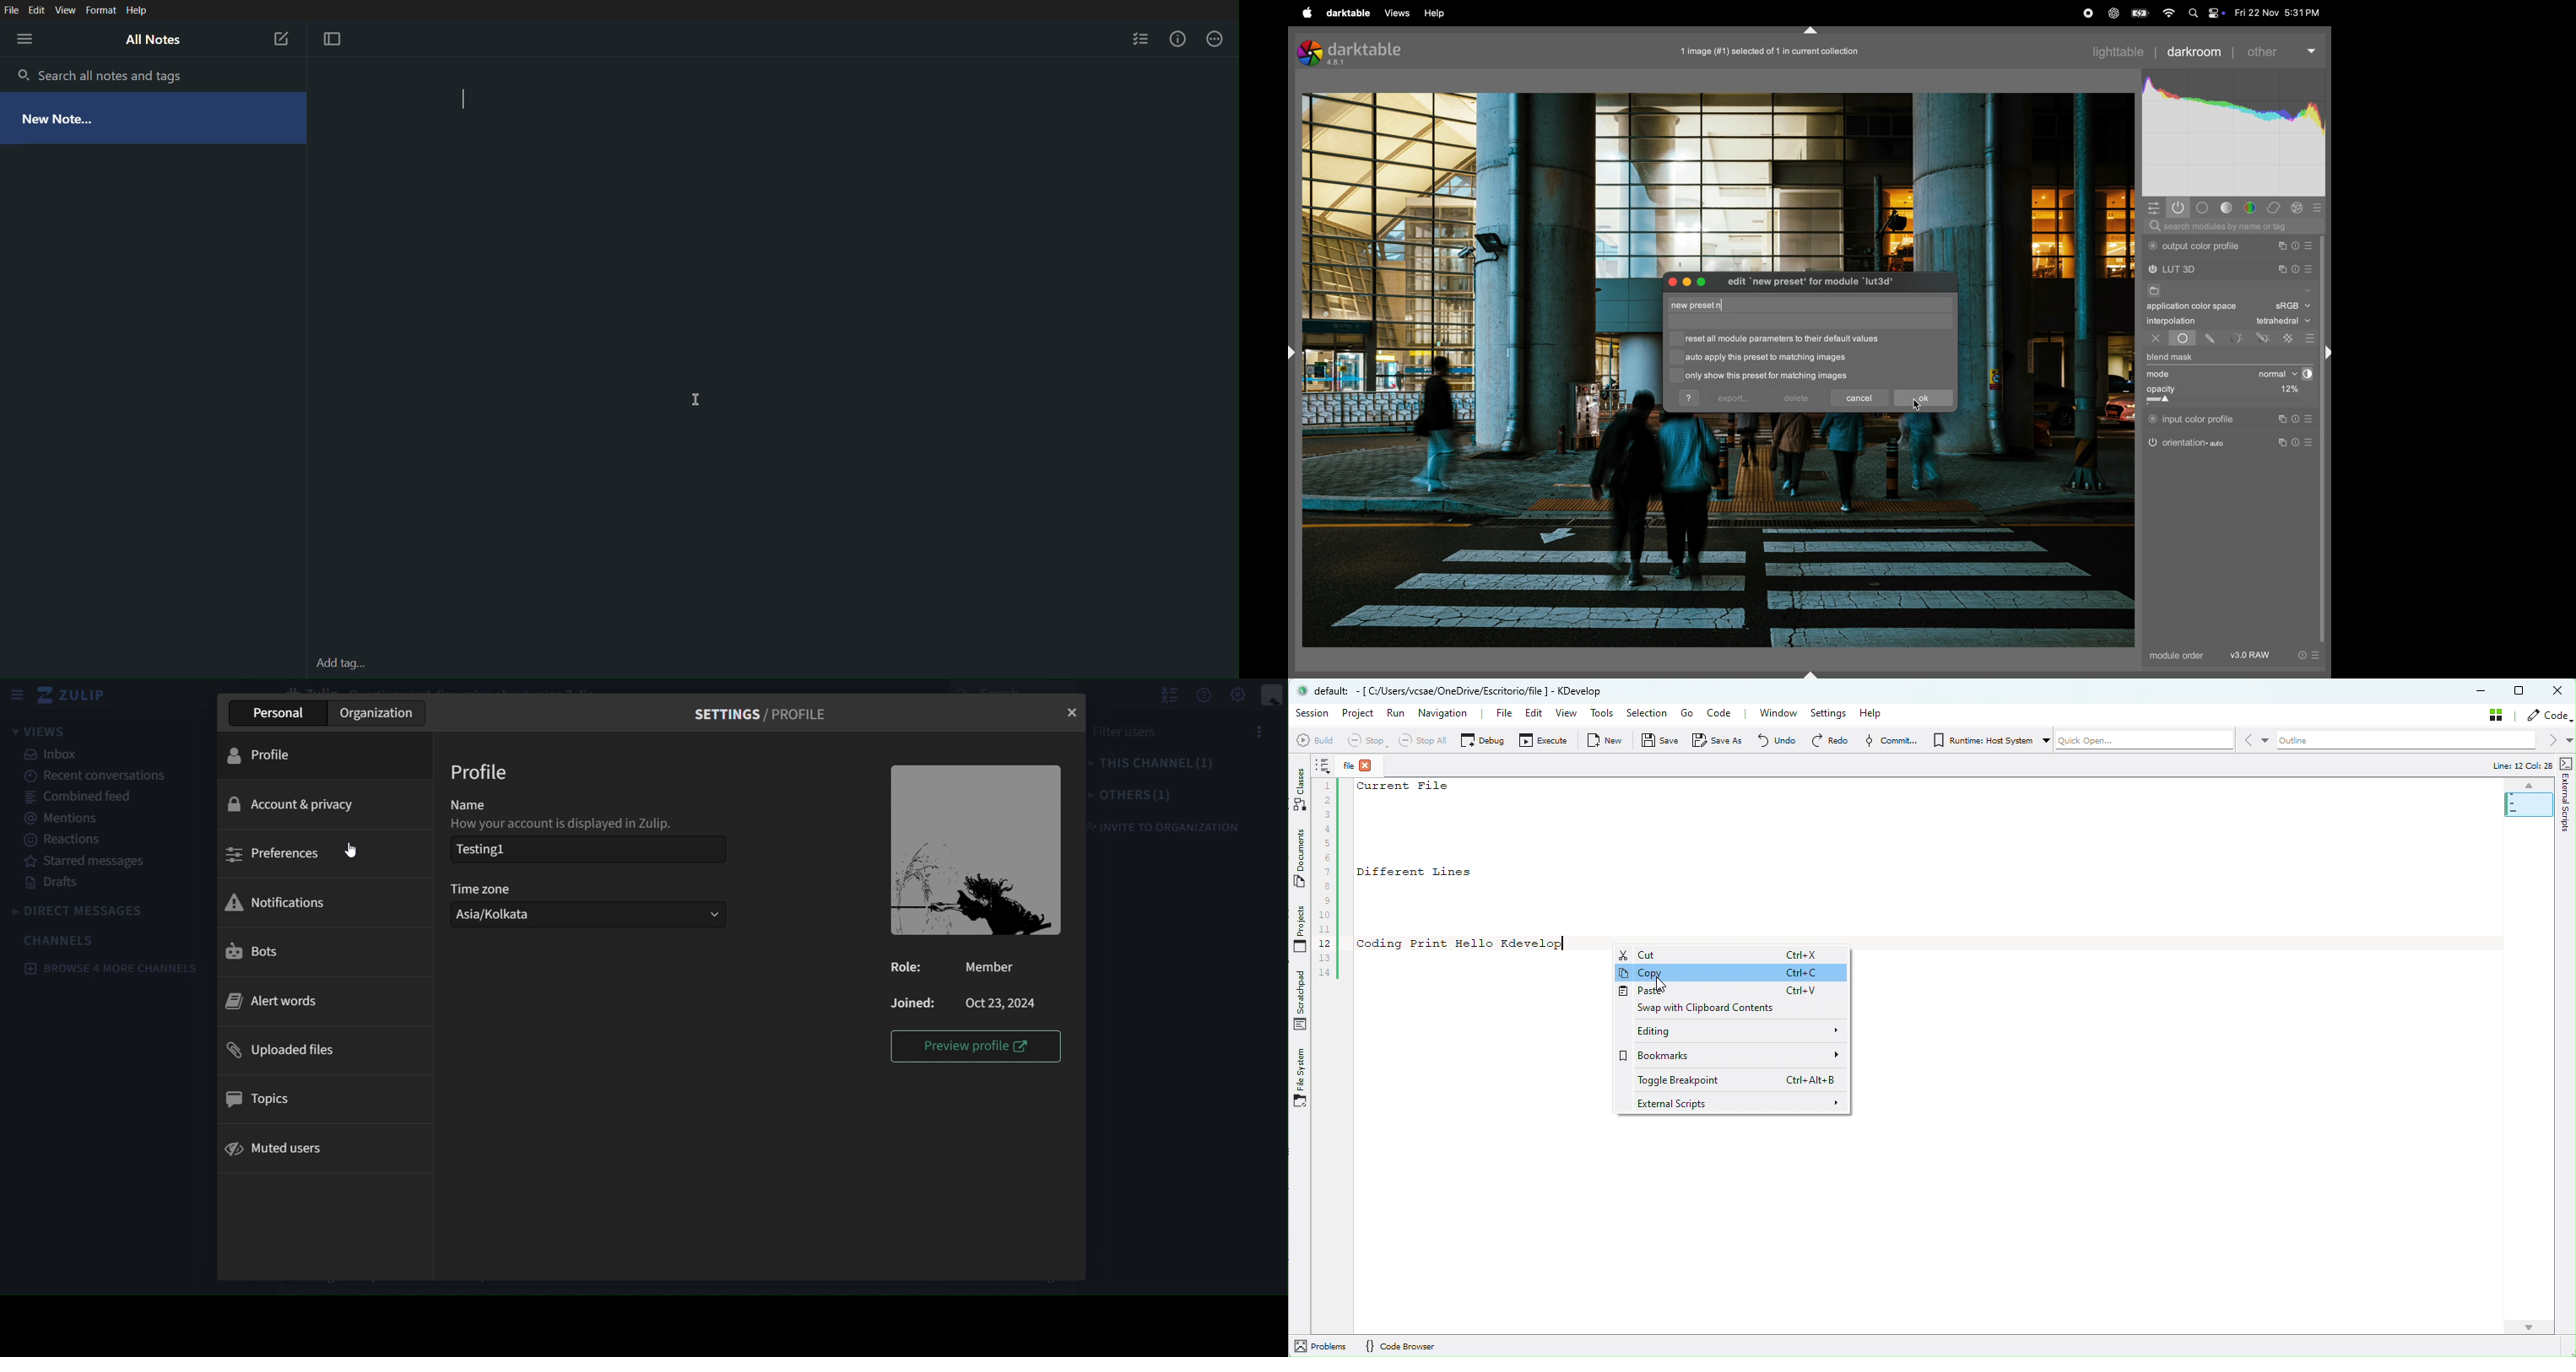  I want to click on blend mask, so click(2171, 358).